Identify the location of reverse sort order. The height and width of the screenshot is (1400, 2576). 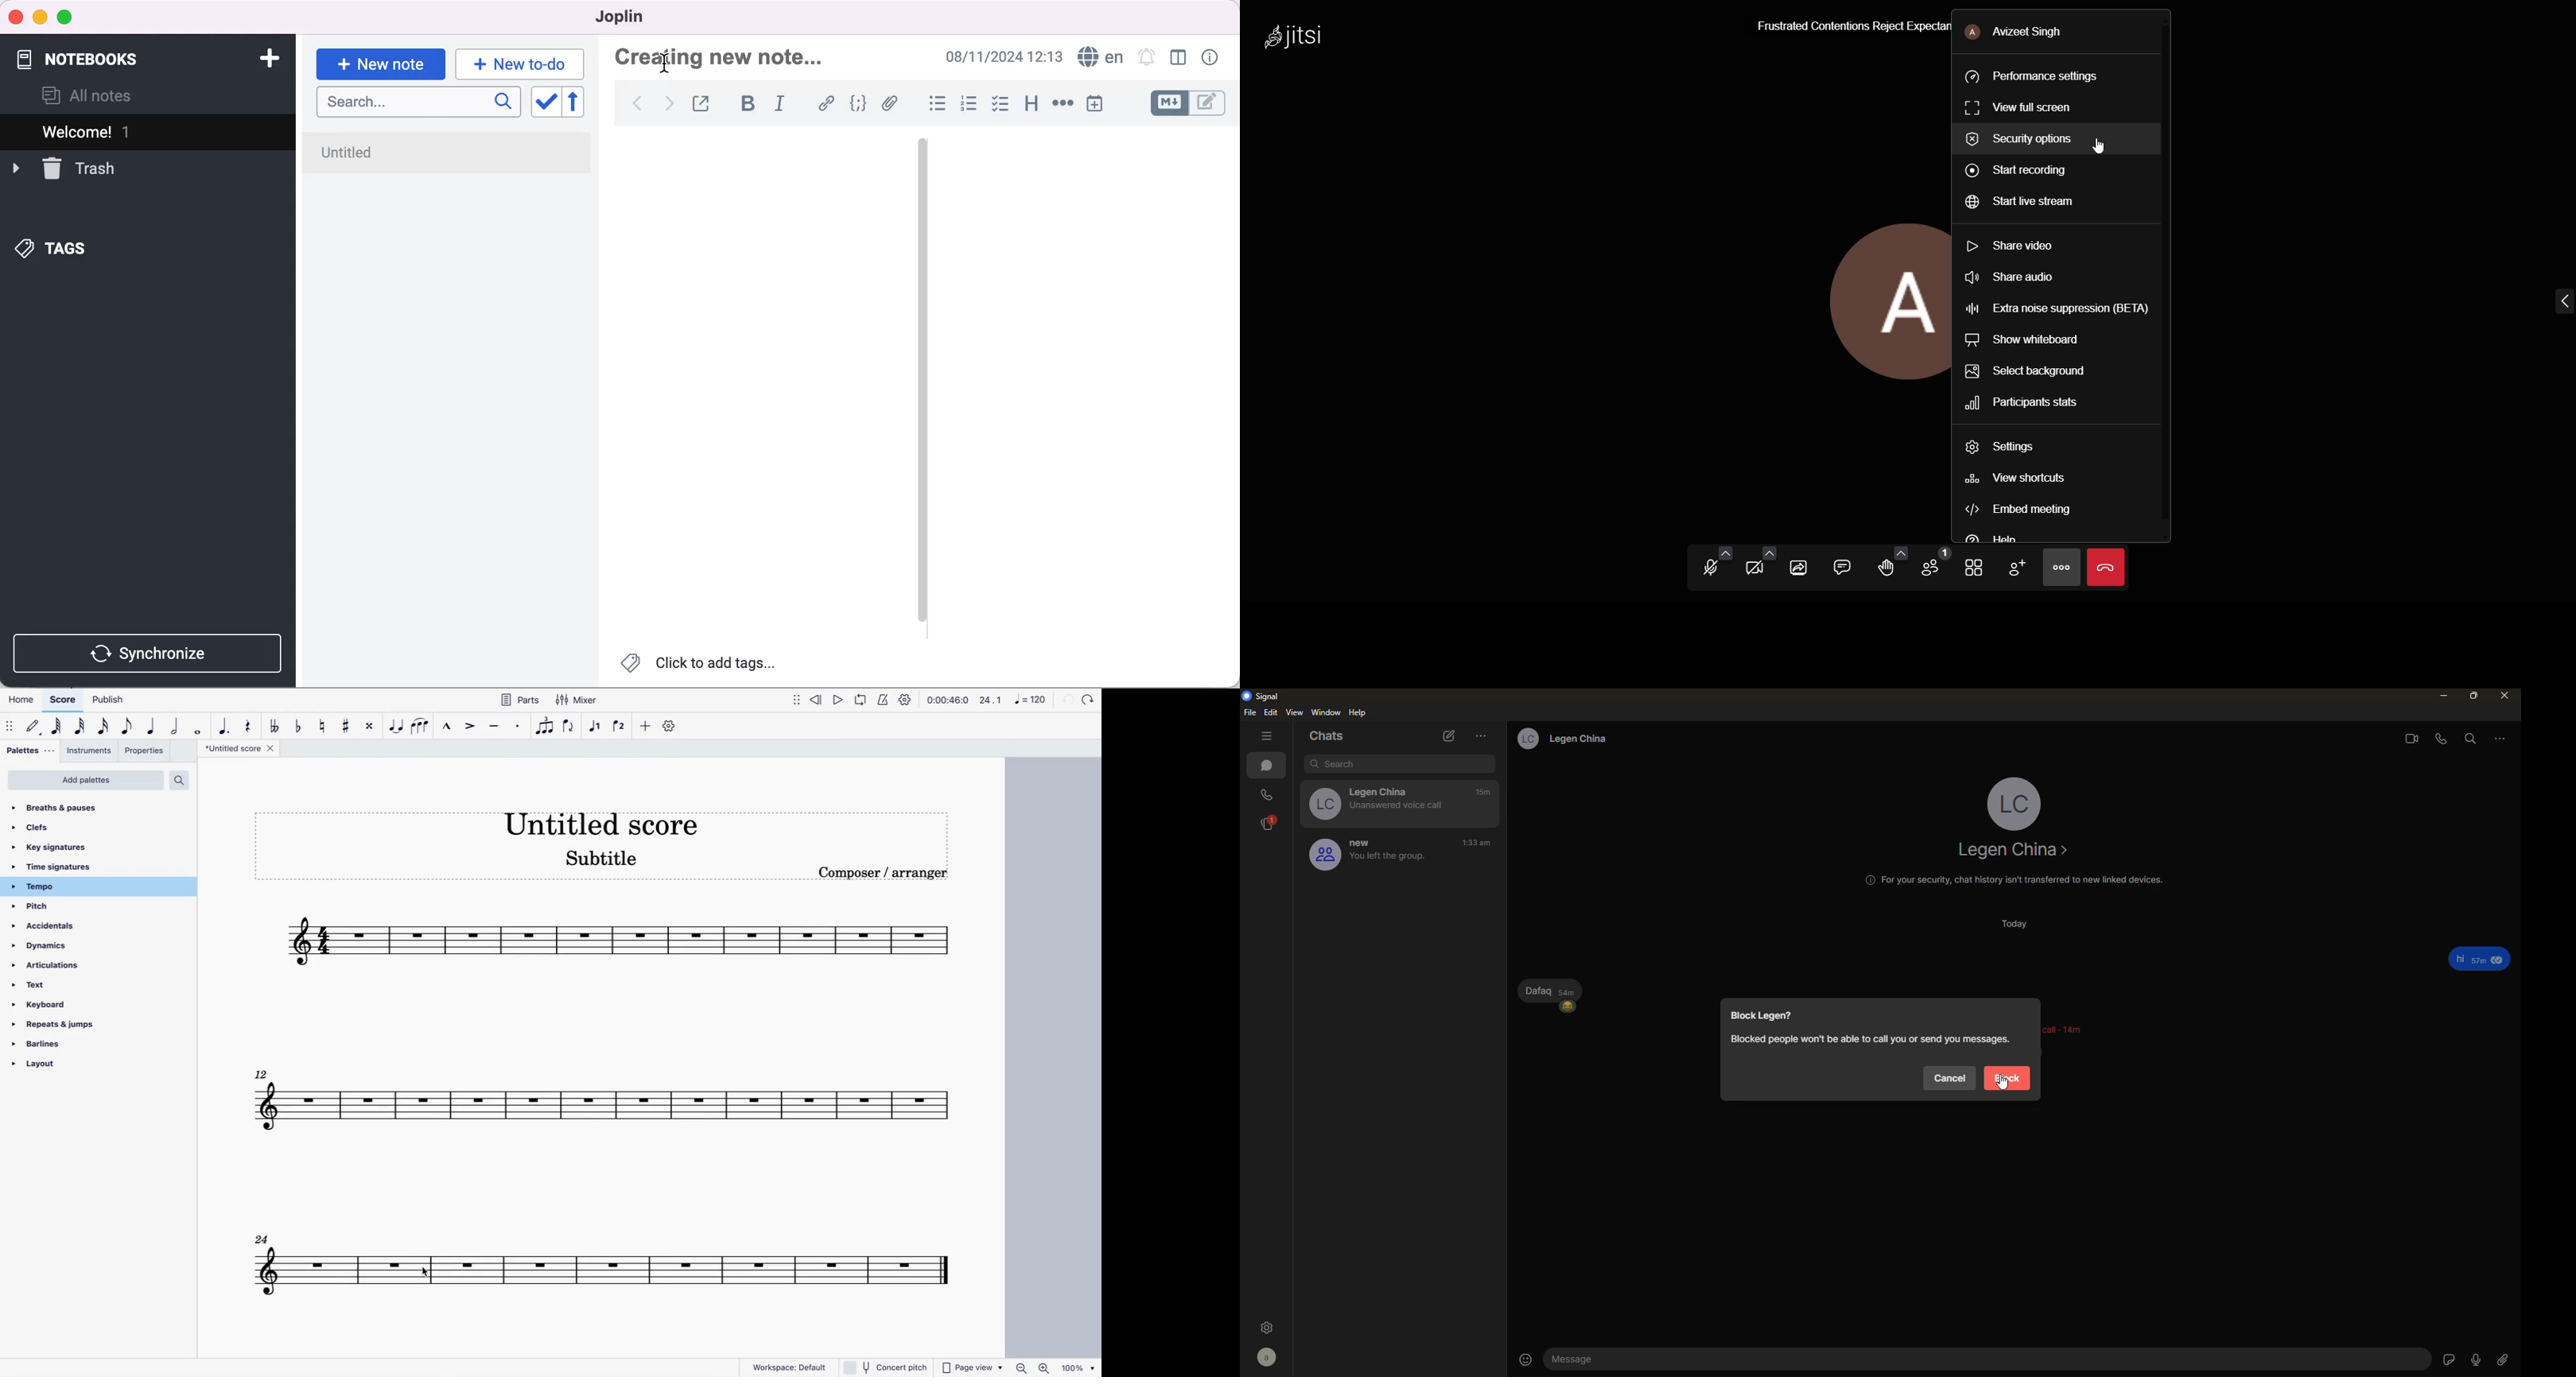
(582, 102).